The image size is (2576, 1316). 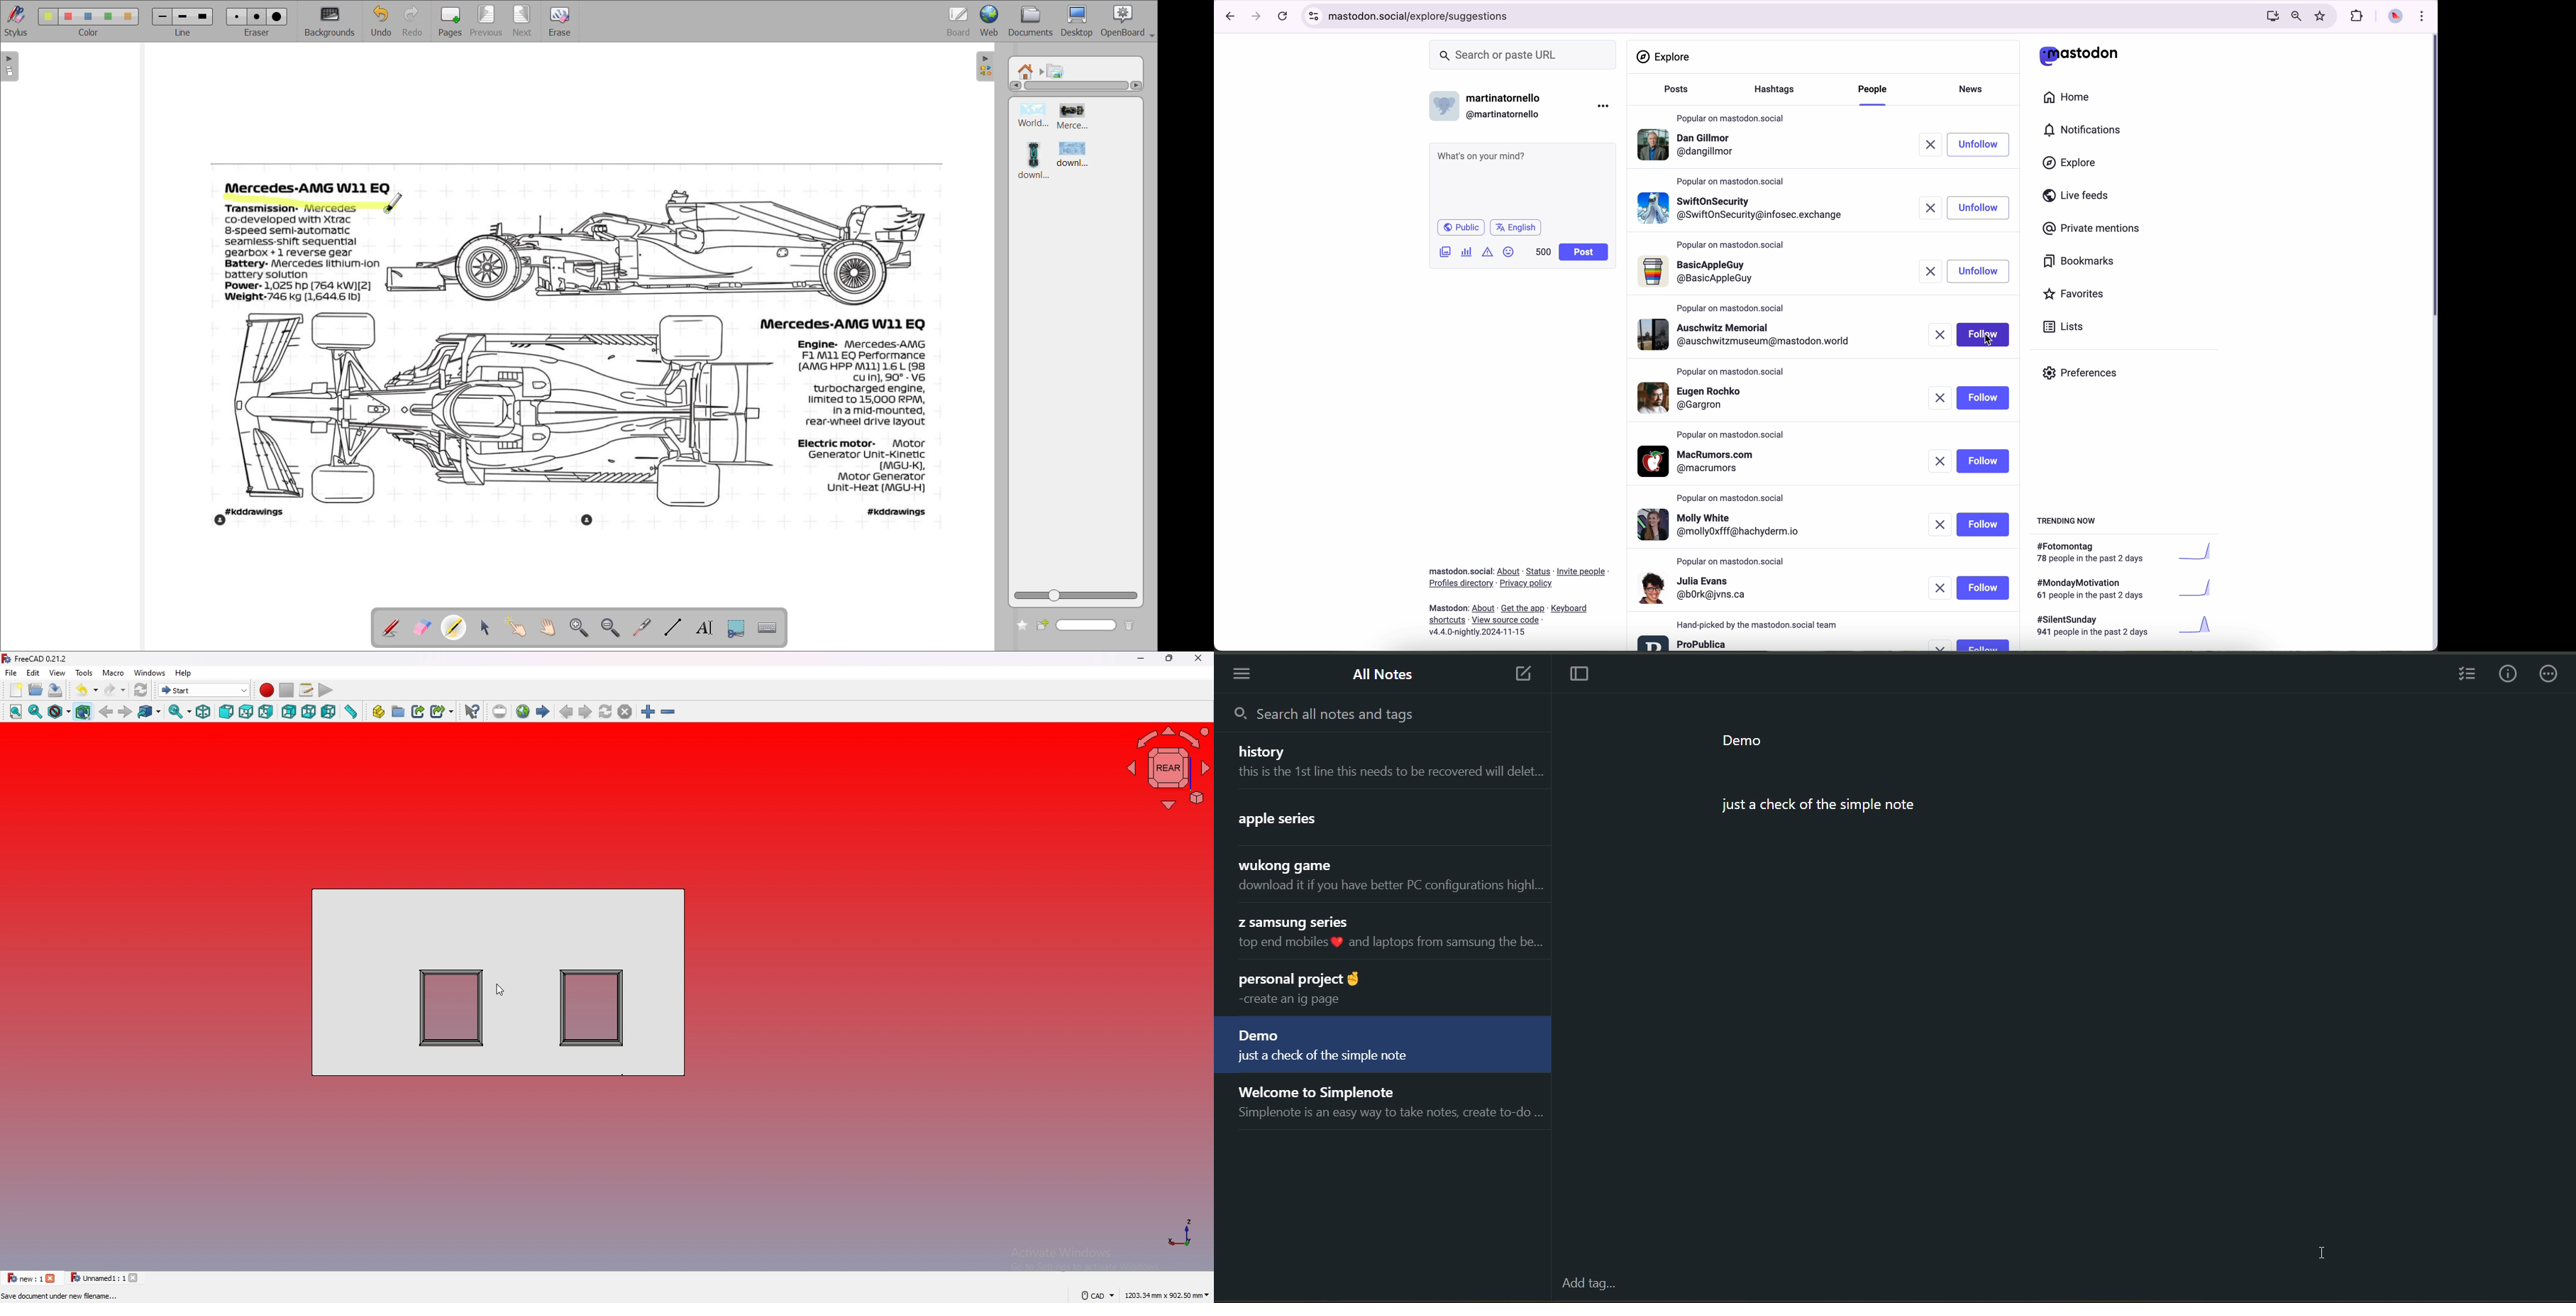 What do you see at coordinates (1780, 90) in the screenshot?
I see `hasgtags` at bounding box center [1780, 90].